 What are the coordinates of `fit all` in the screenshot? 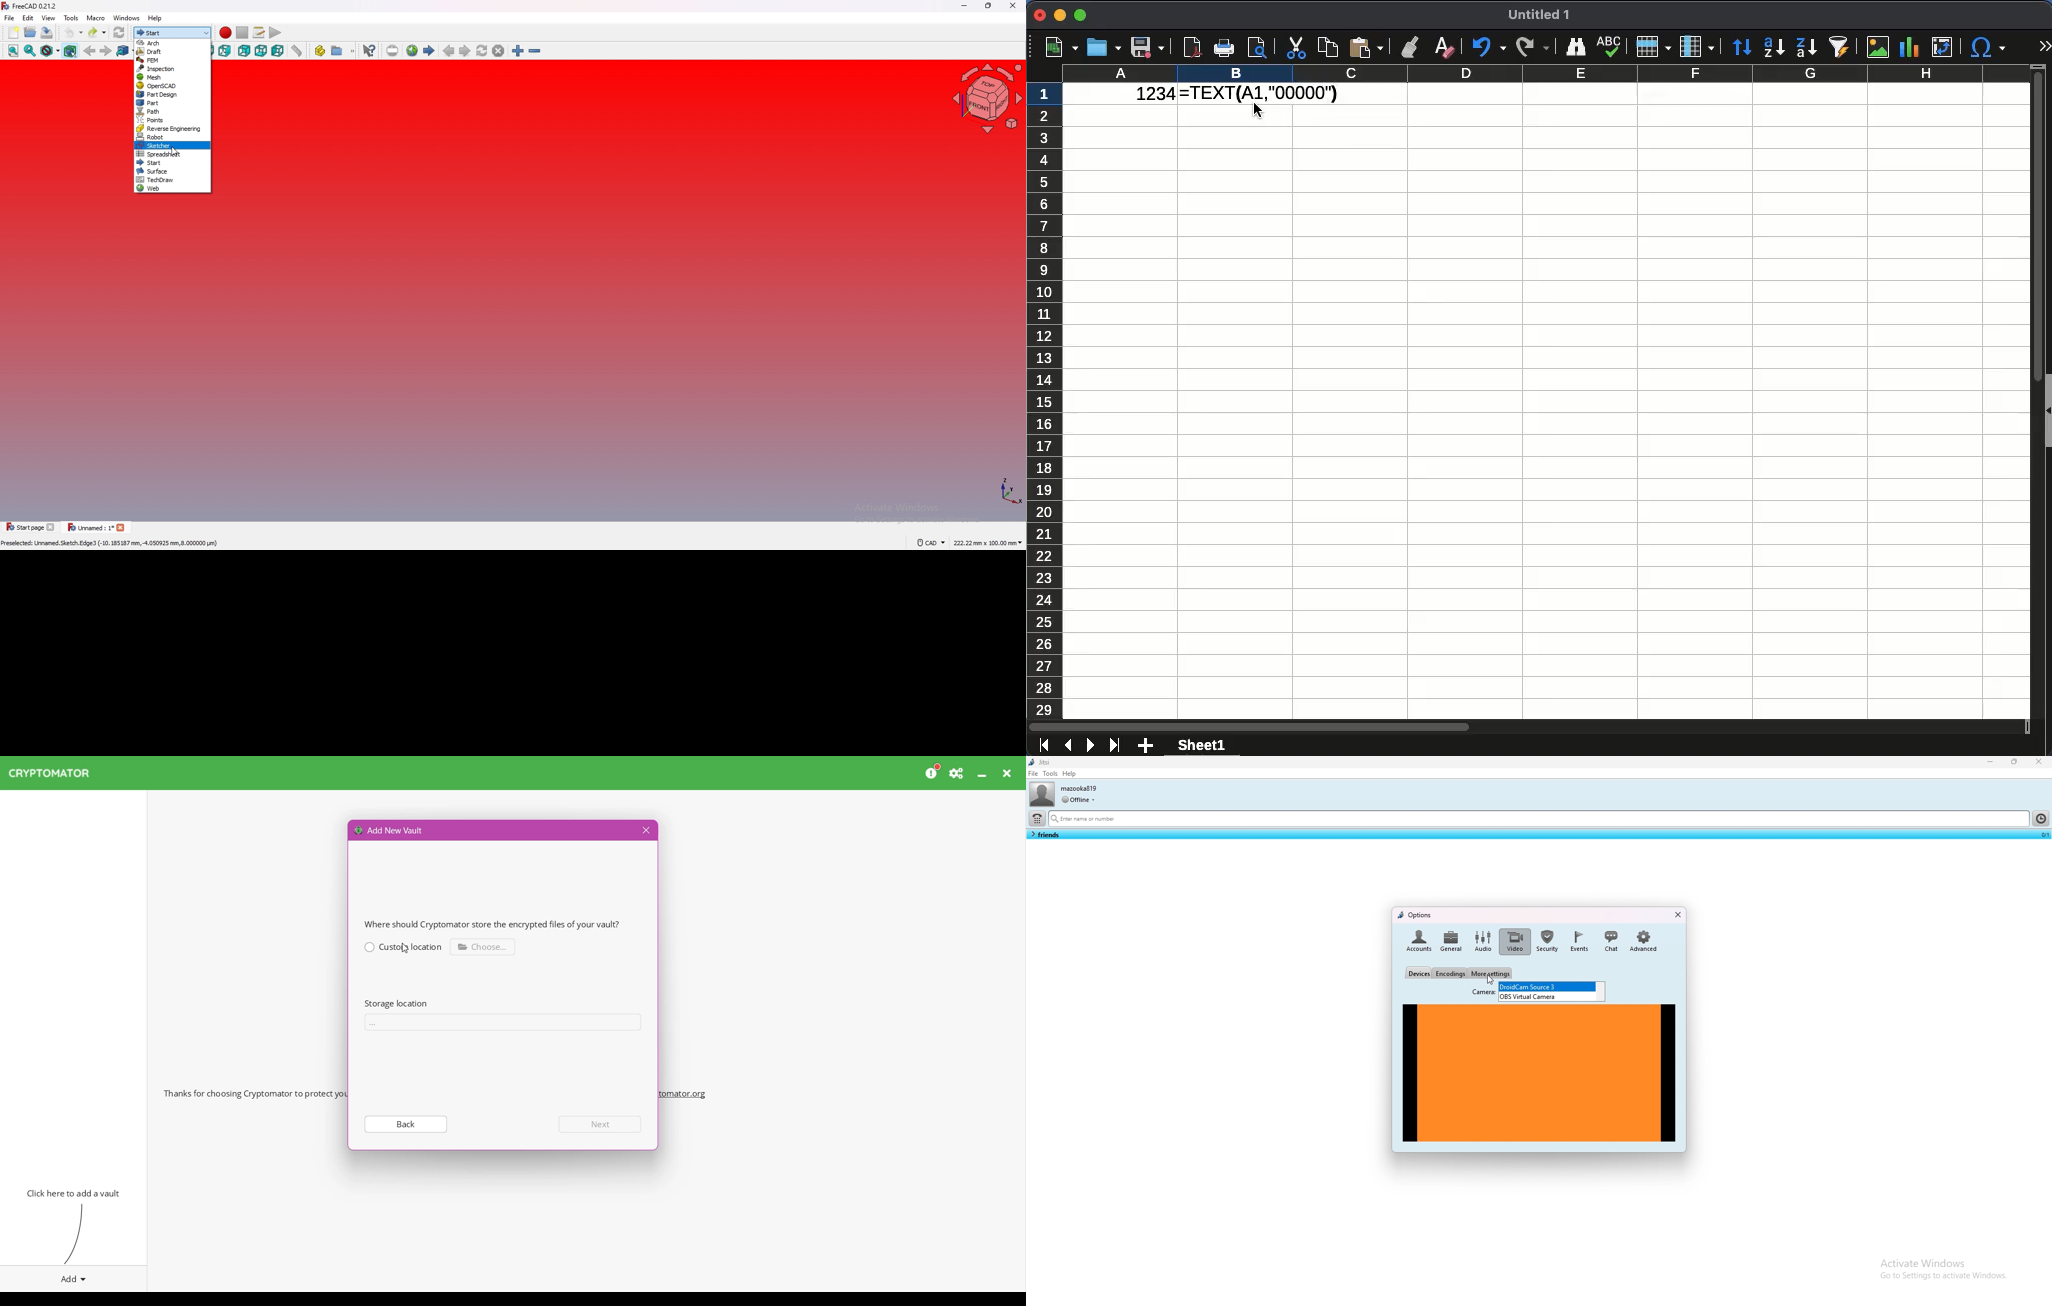 It's located at (13, 51).